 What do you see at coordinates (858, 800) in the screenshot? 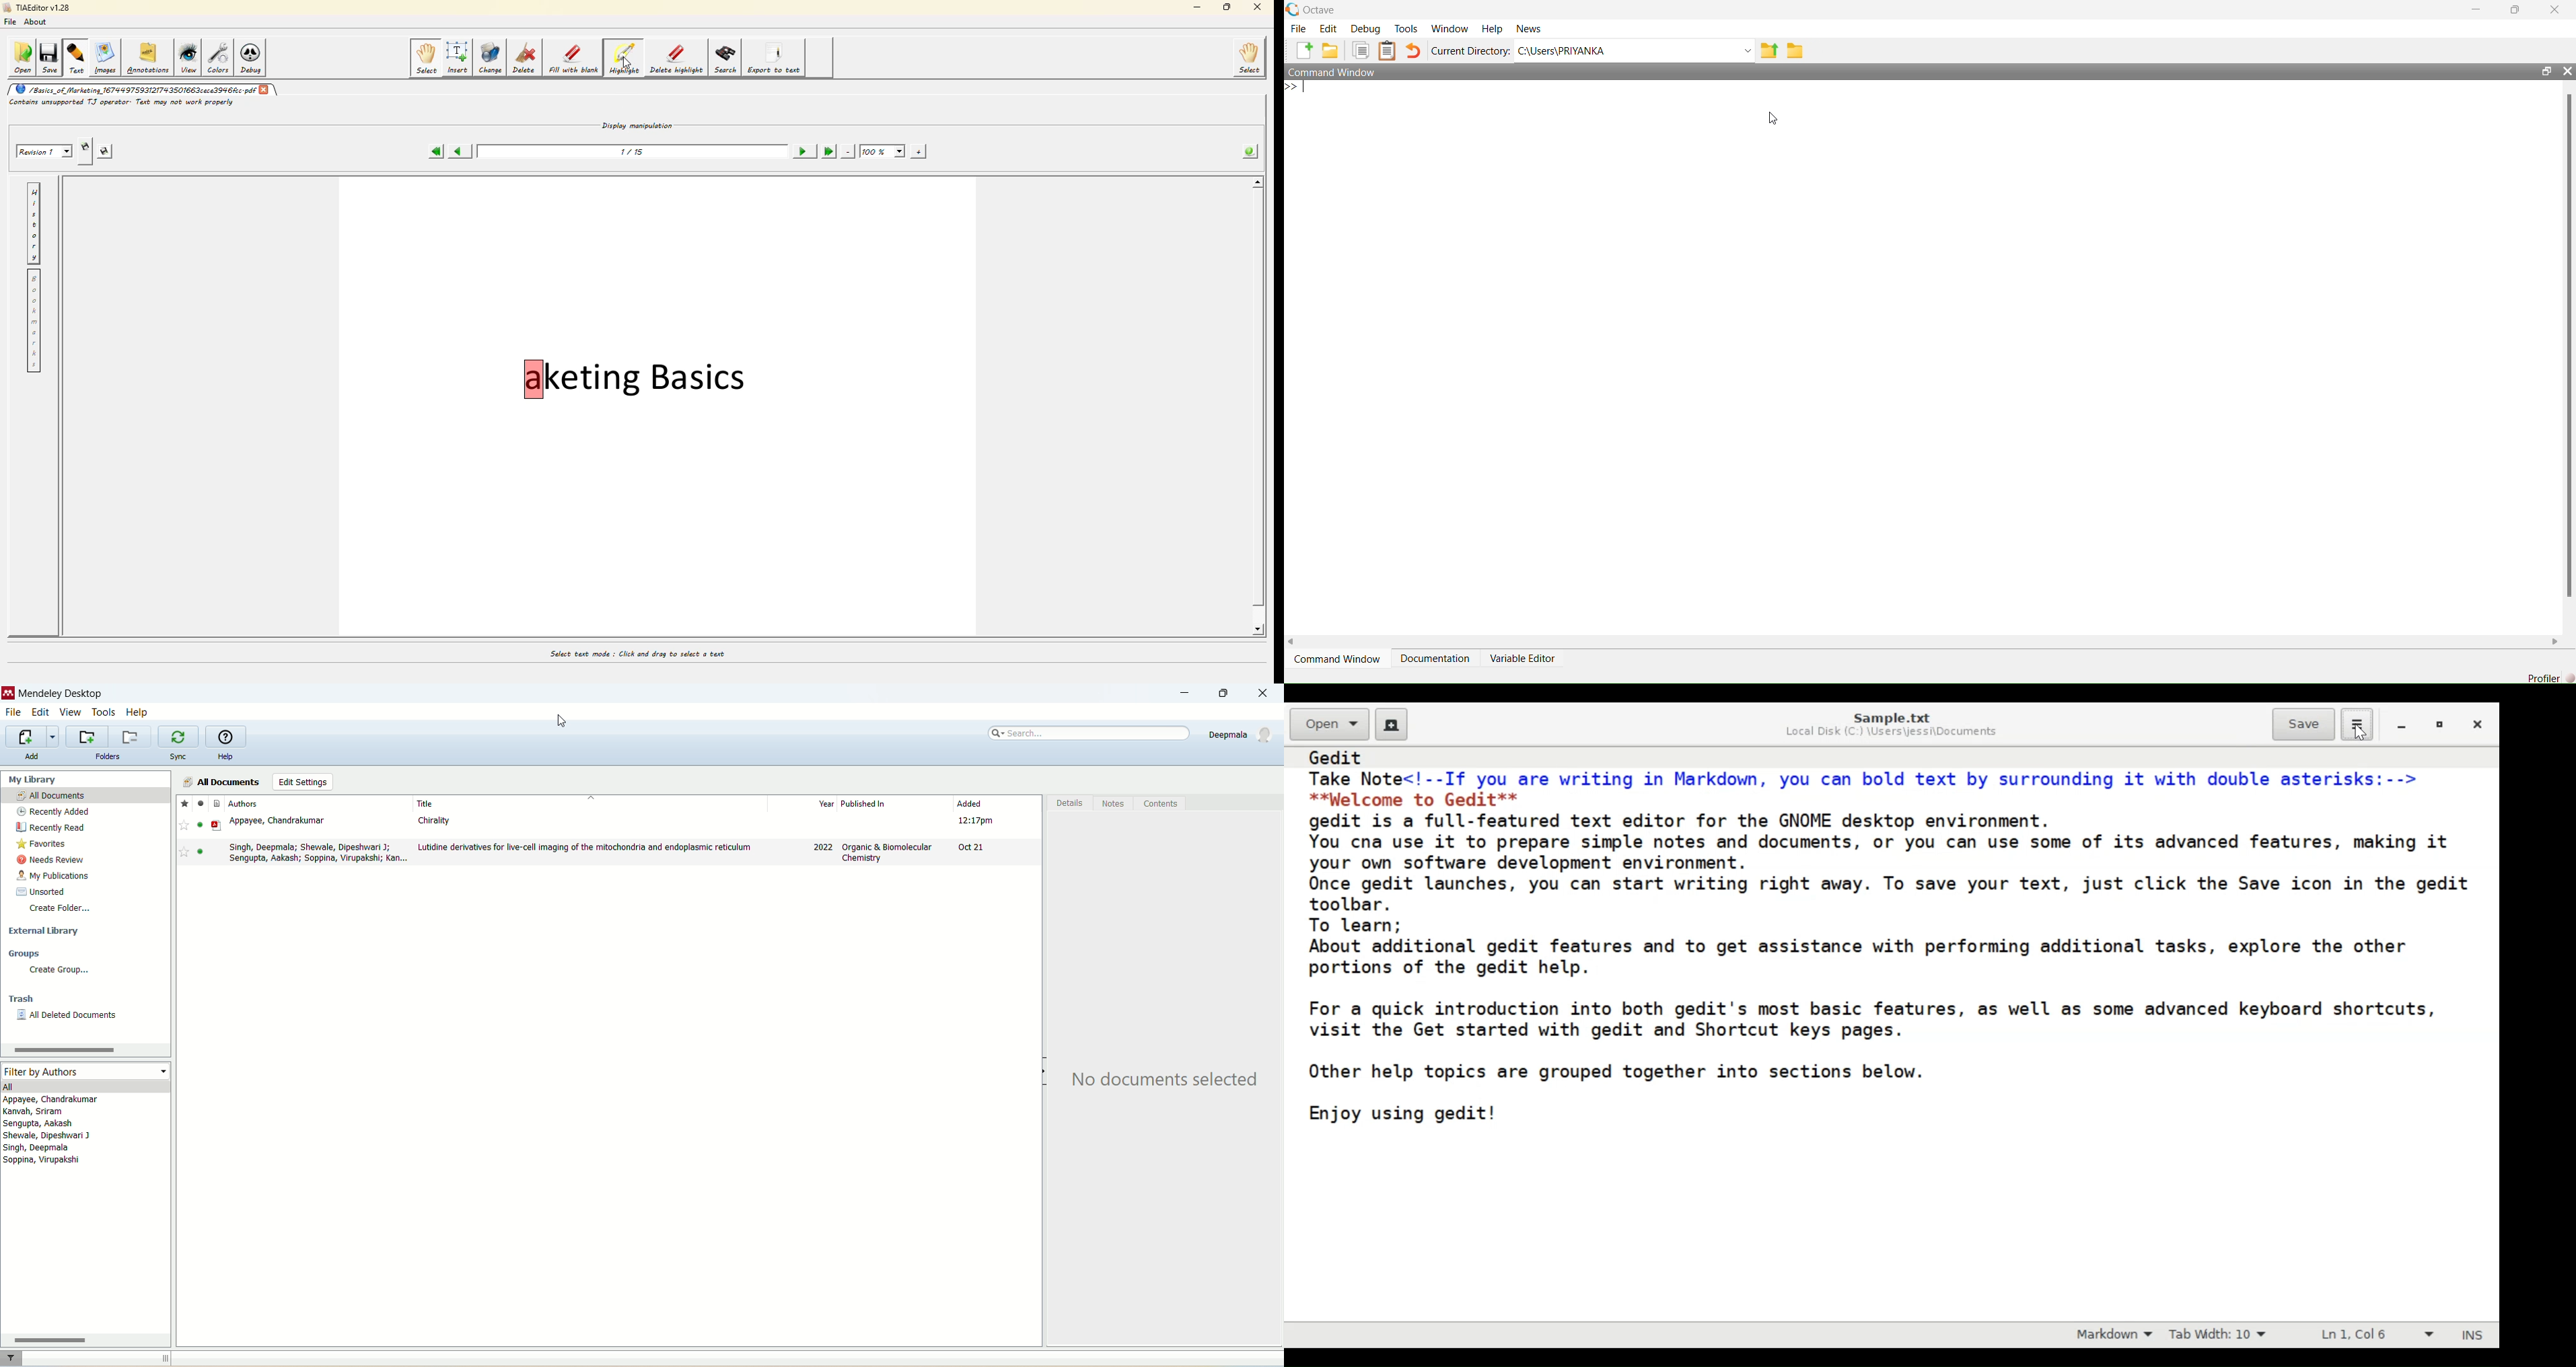
I see `year published in` at bounding box center [858, 800].